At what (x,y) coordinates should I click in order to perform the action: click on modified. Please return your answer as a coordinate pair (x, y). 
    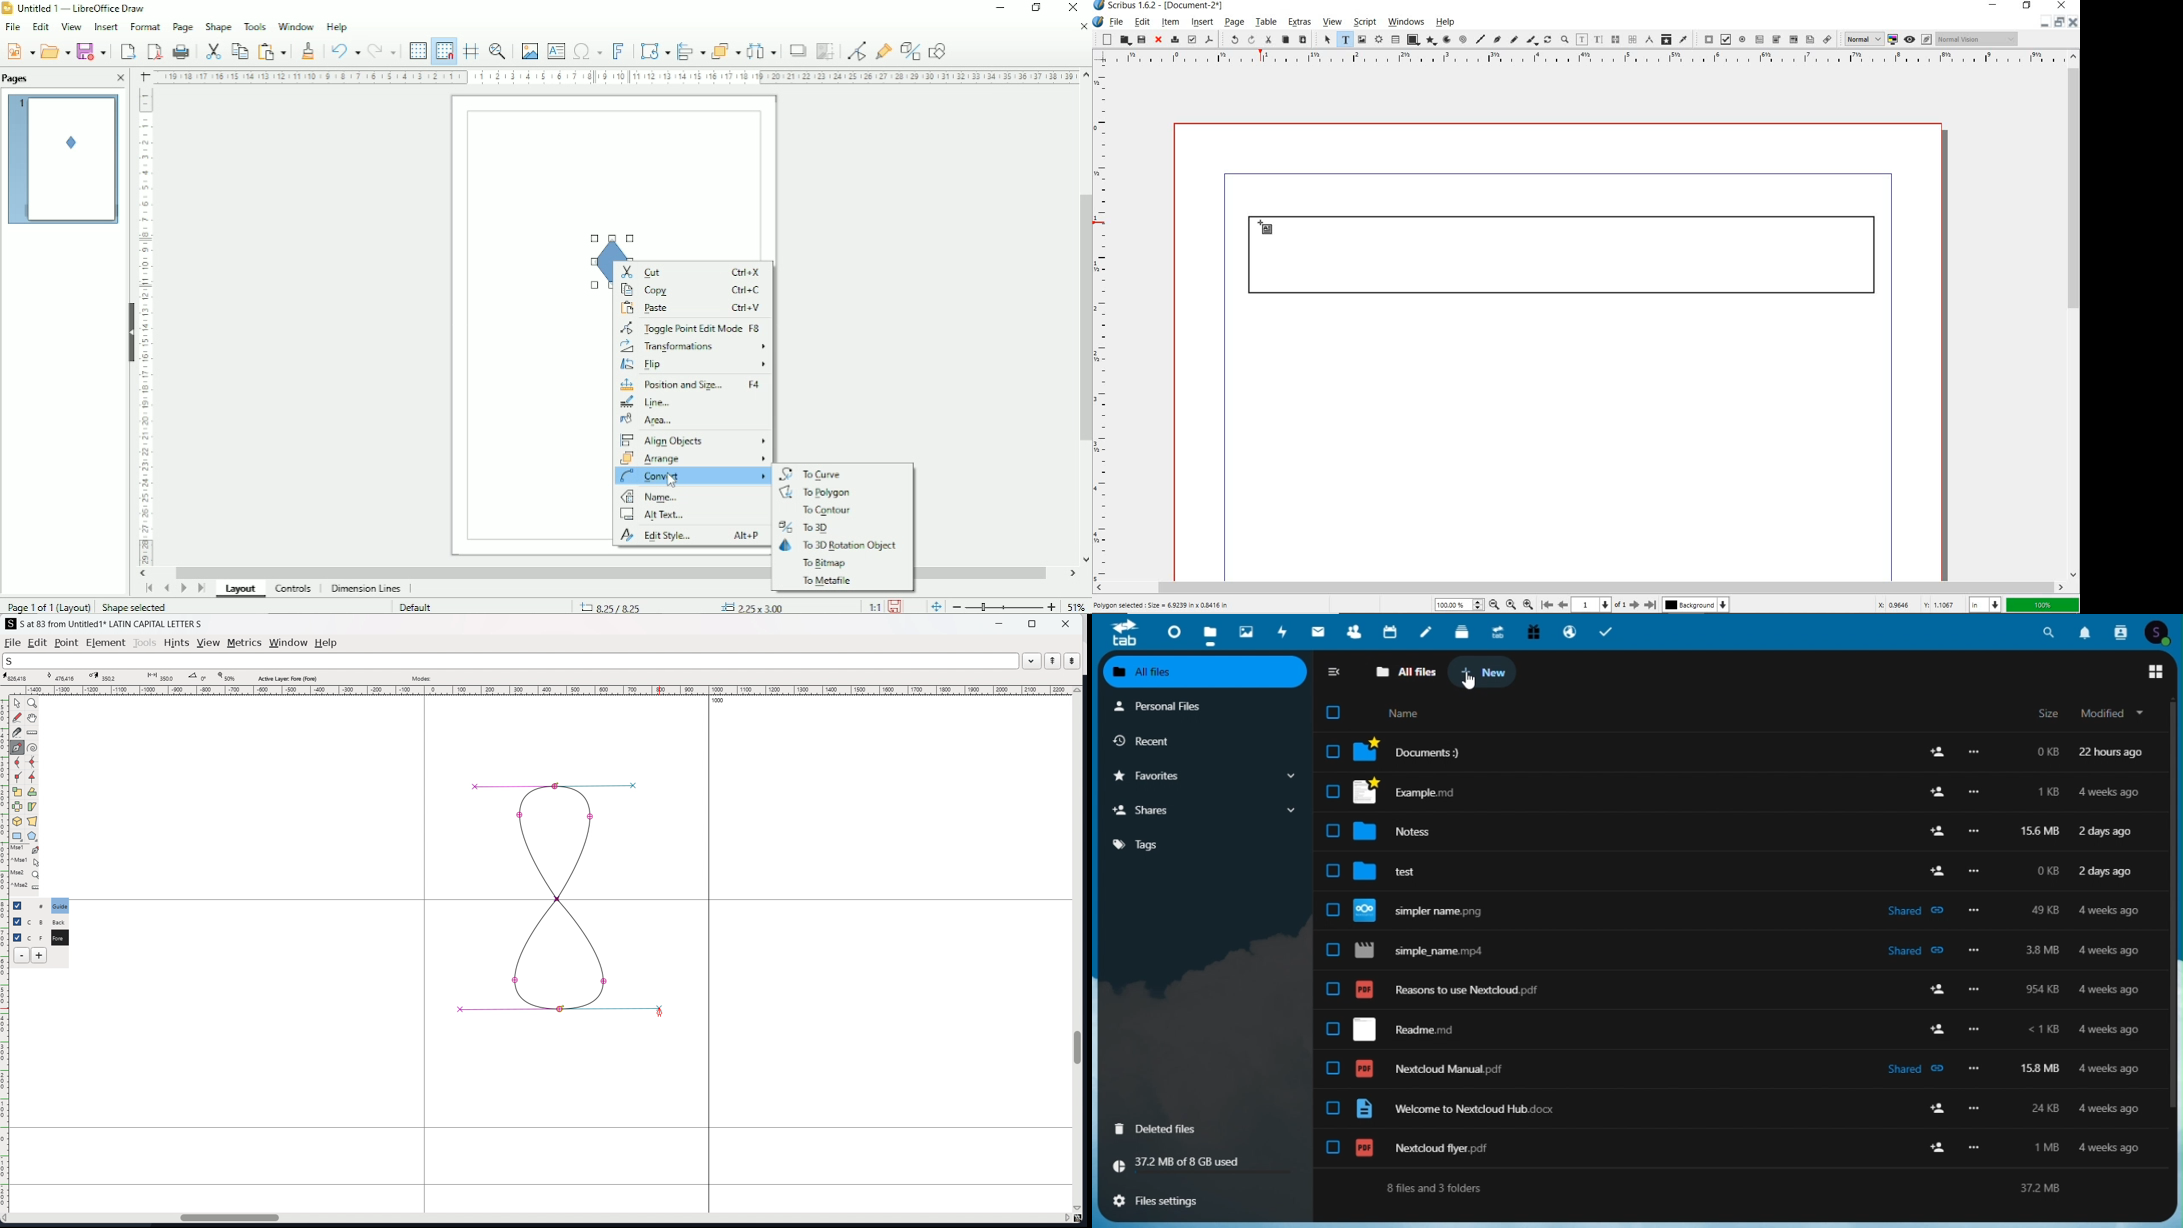
    Looking at the image, I should click on (2114, 715).